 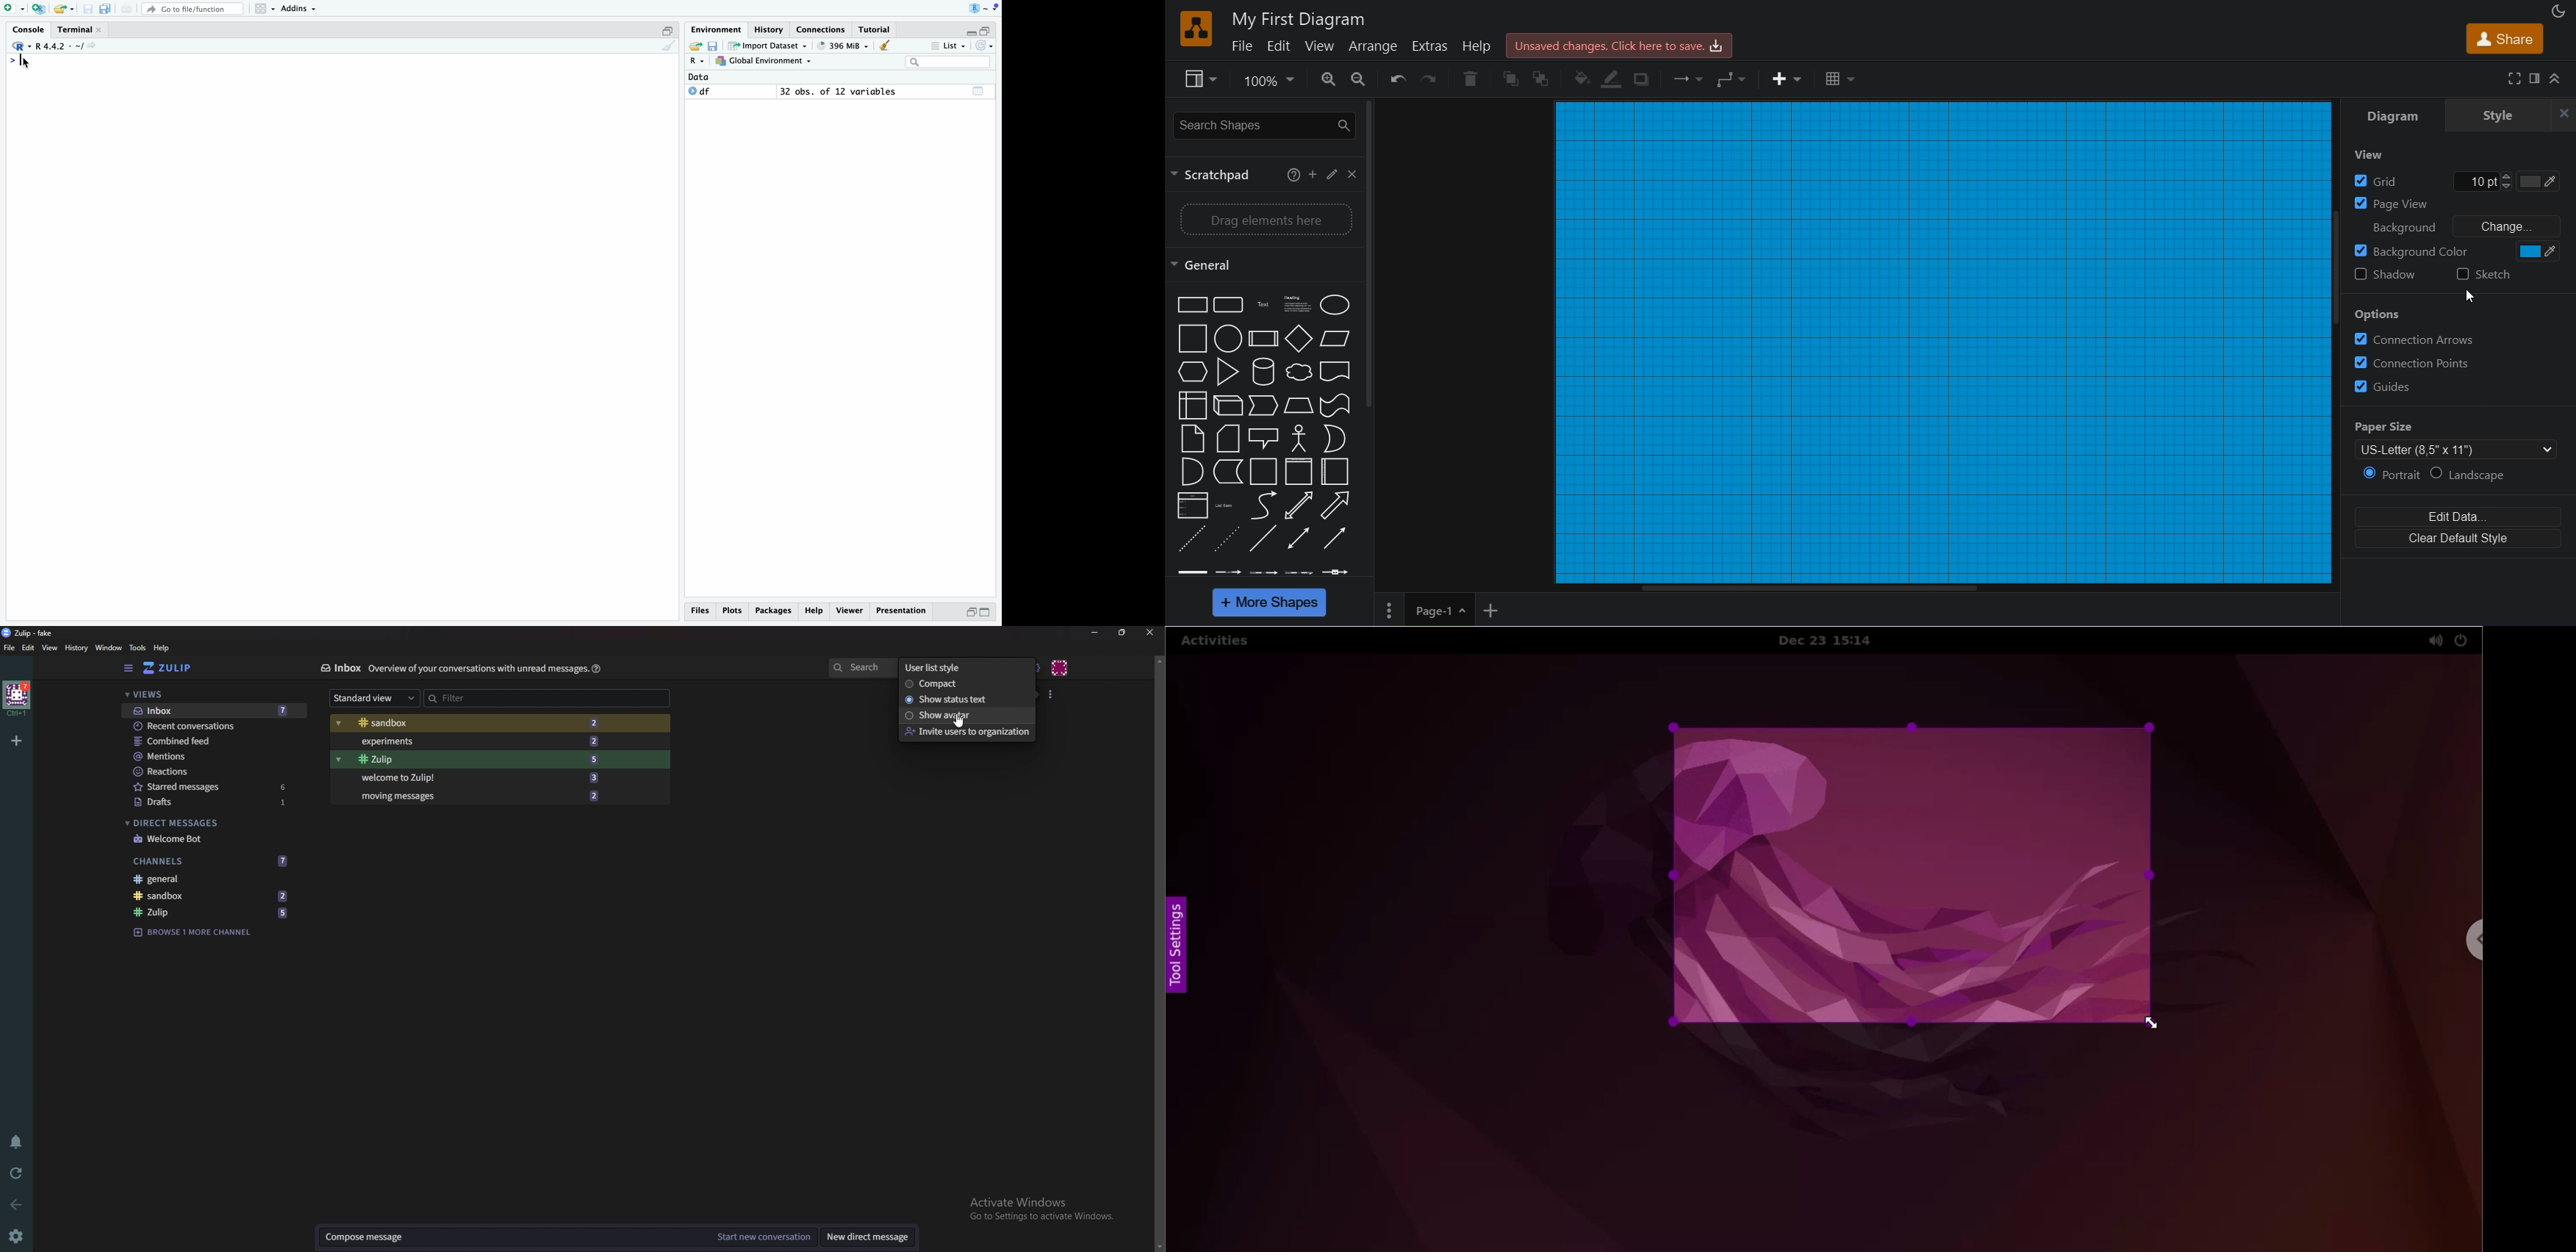 I want to click on zoom out, so click(x=1357, y=81).